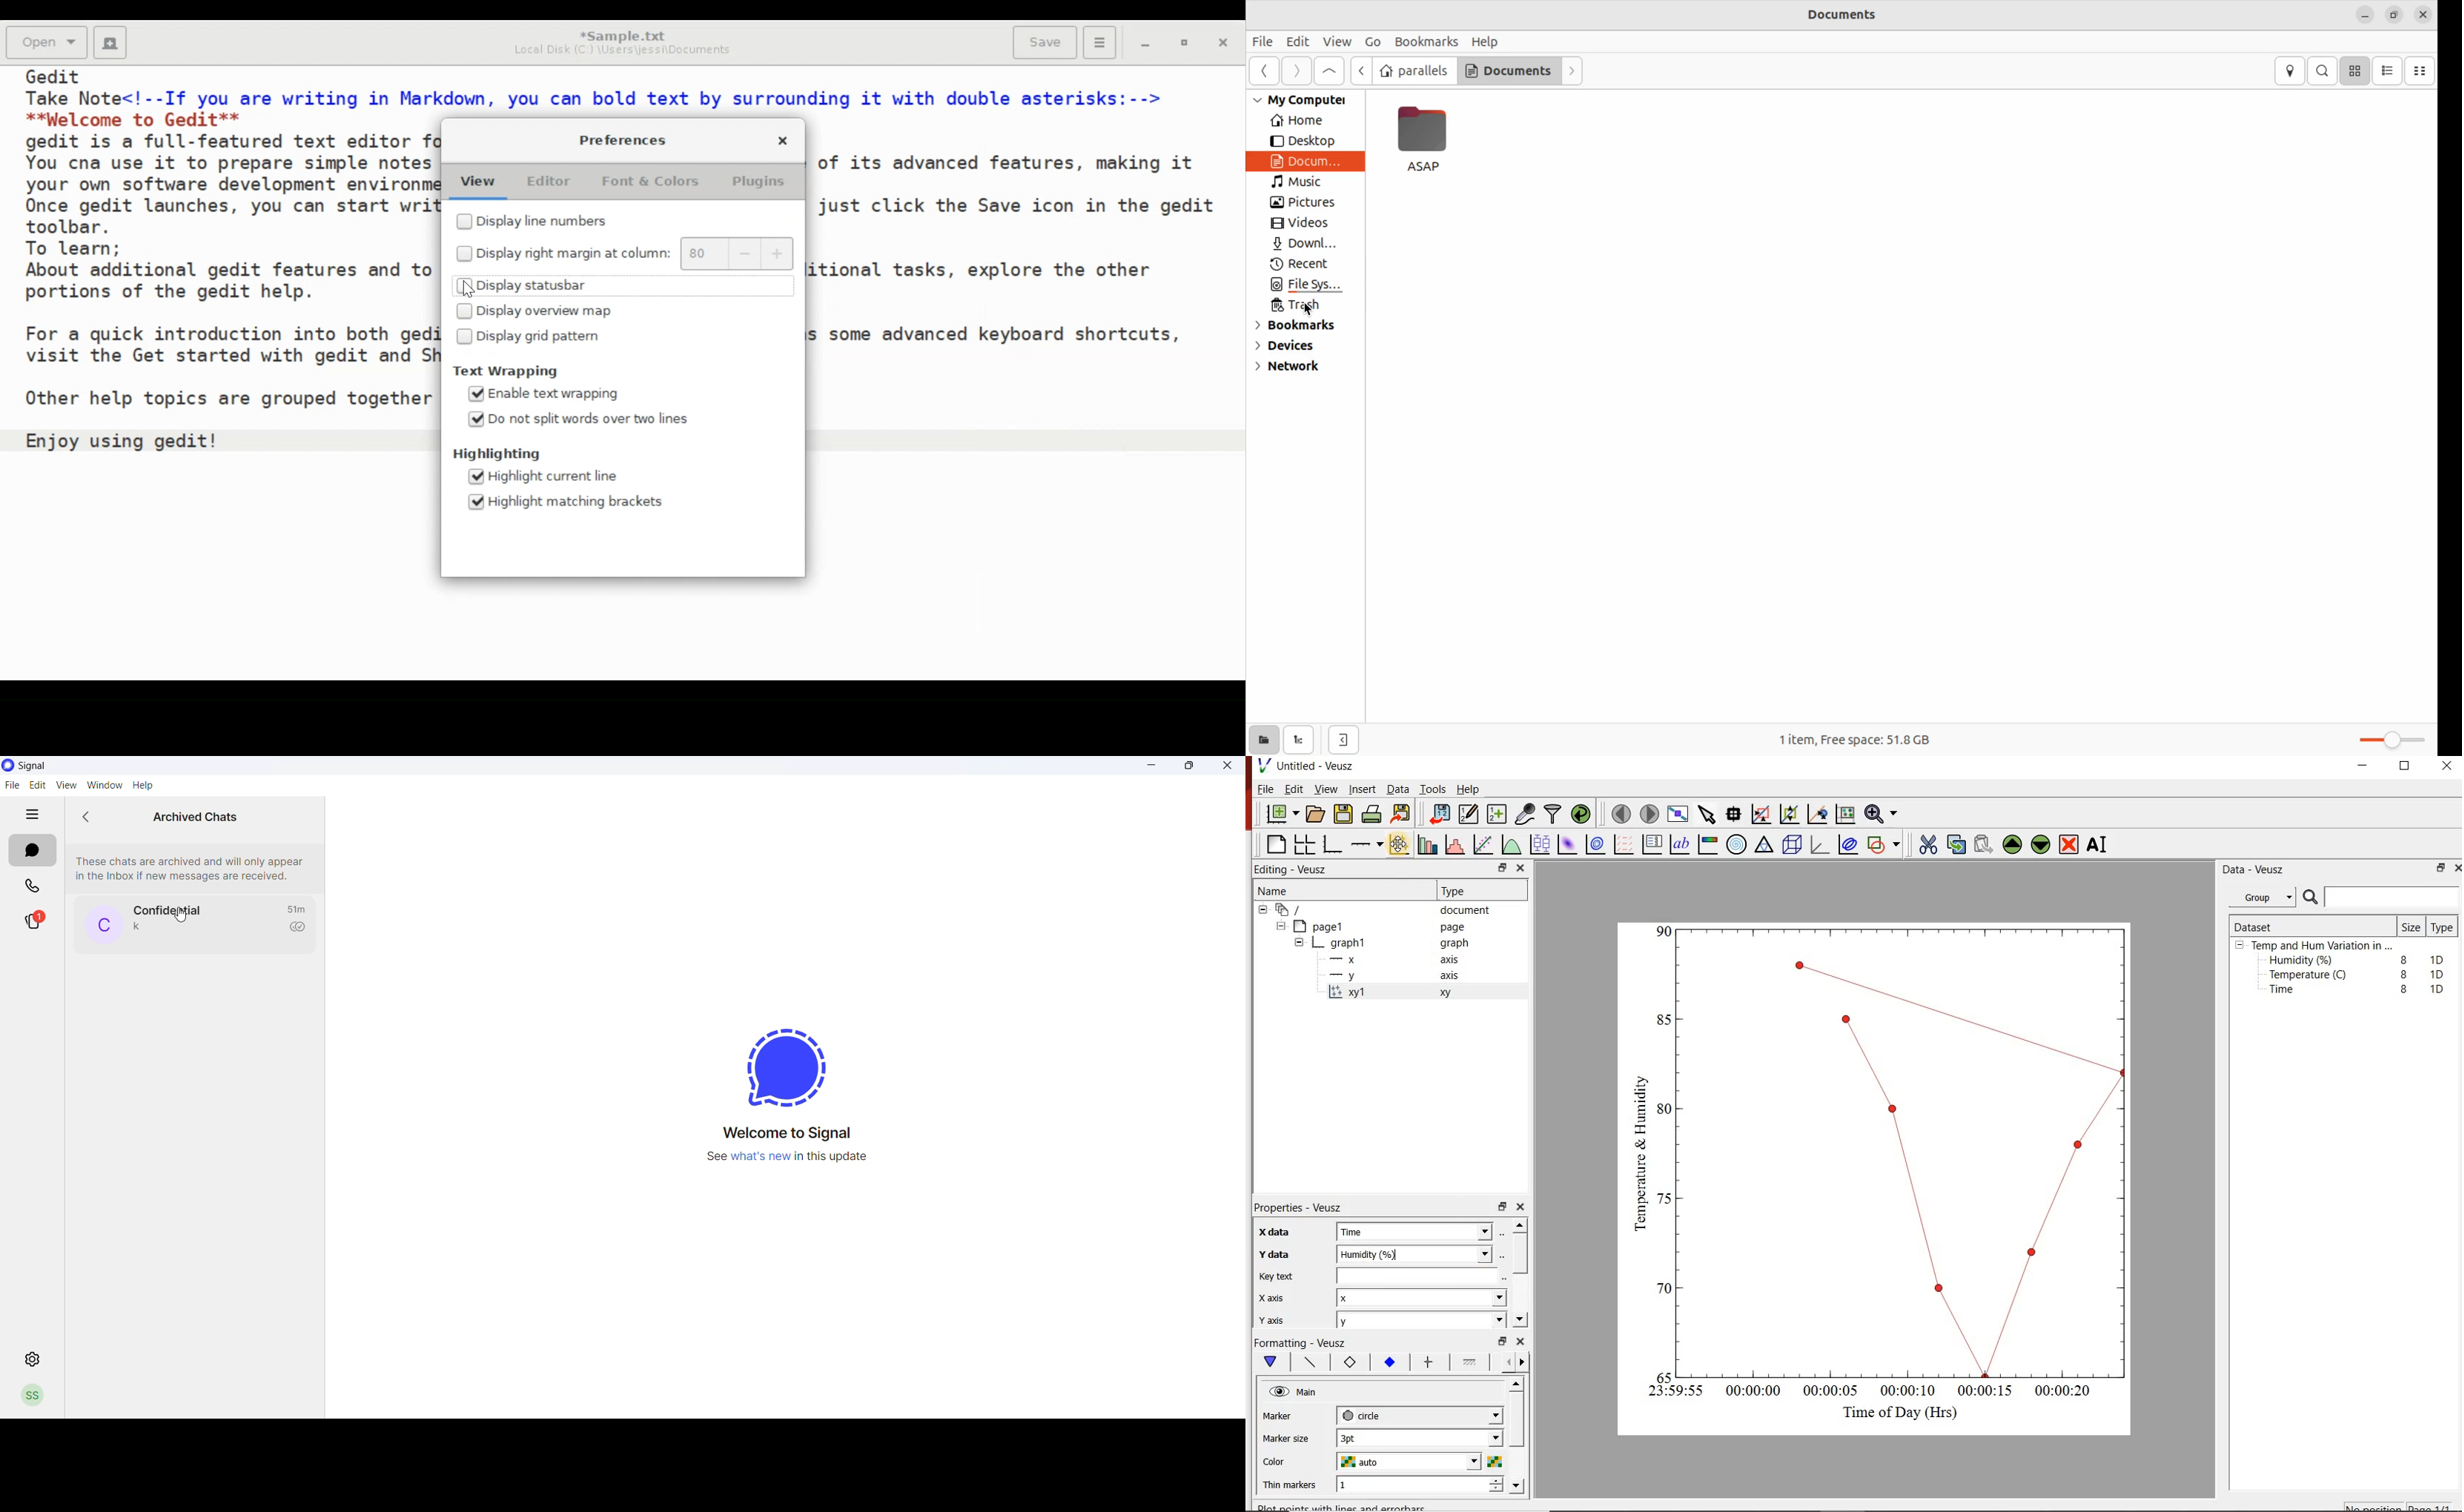 This screenshot has width=2464, height=1512. Describe the element at coordinates (525, 286) in the screenshot. I see `(un)select Display statusbar` at that location.